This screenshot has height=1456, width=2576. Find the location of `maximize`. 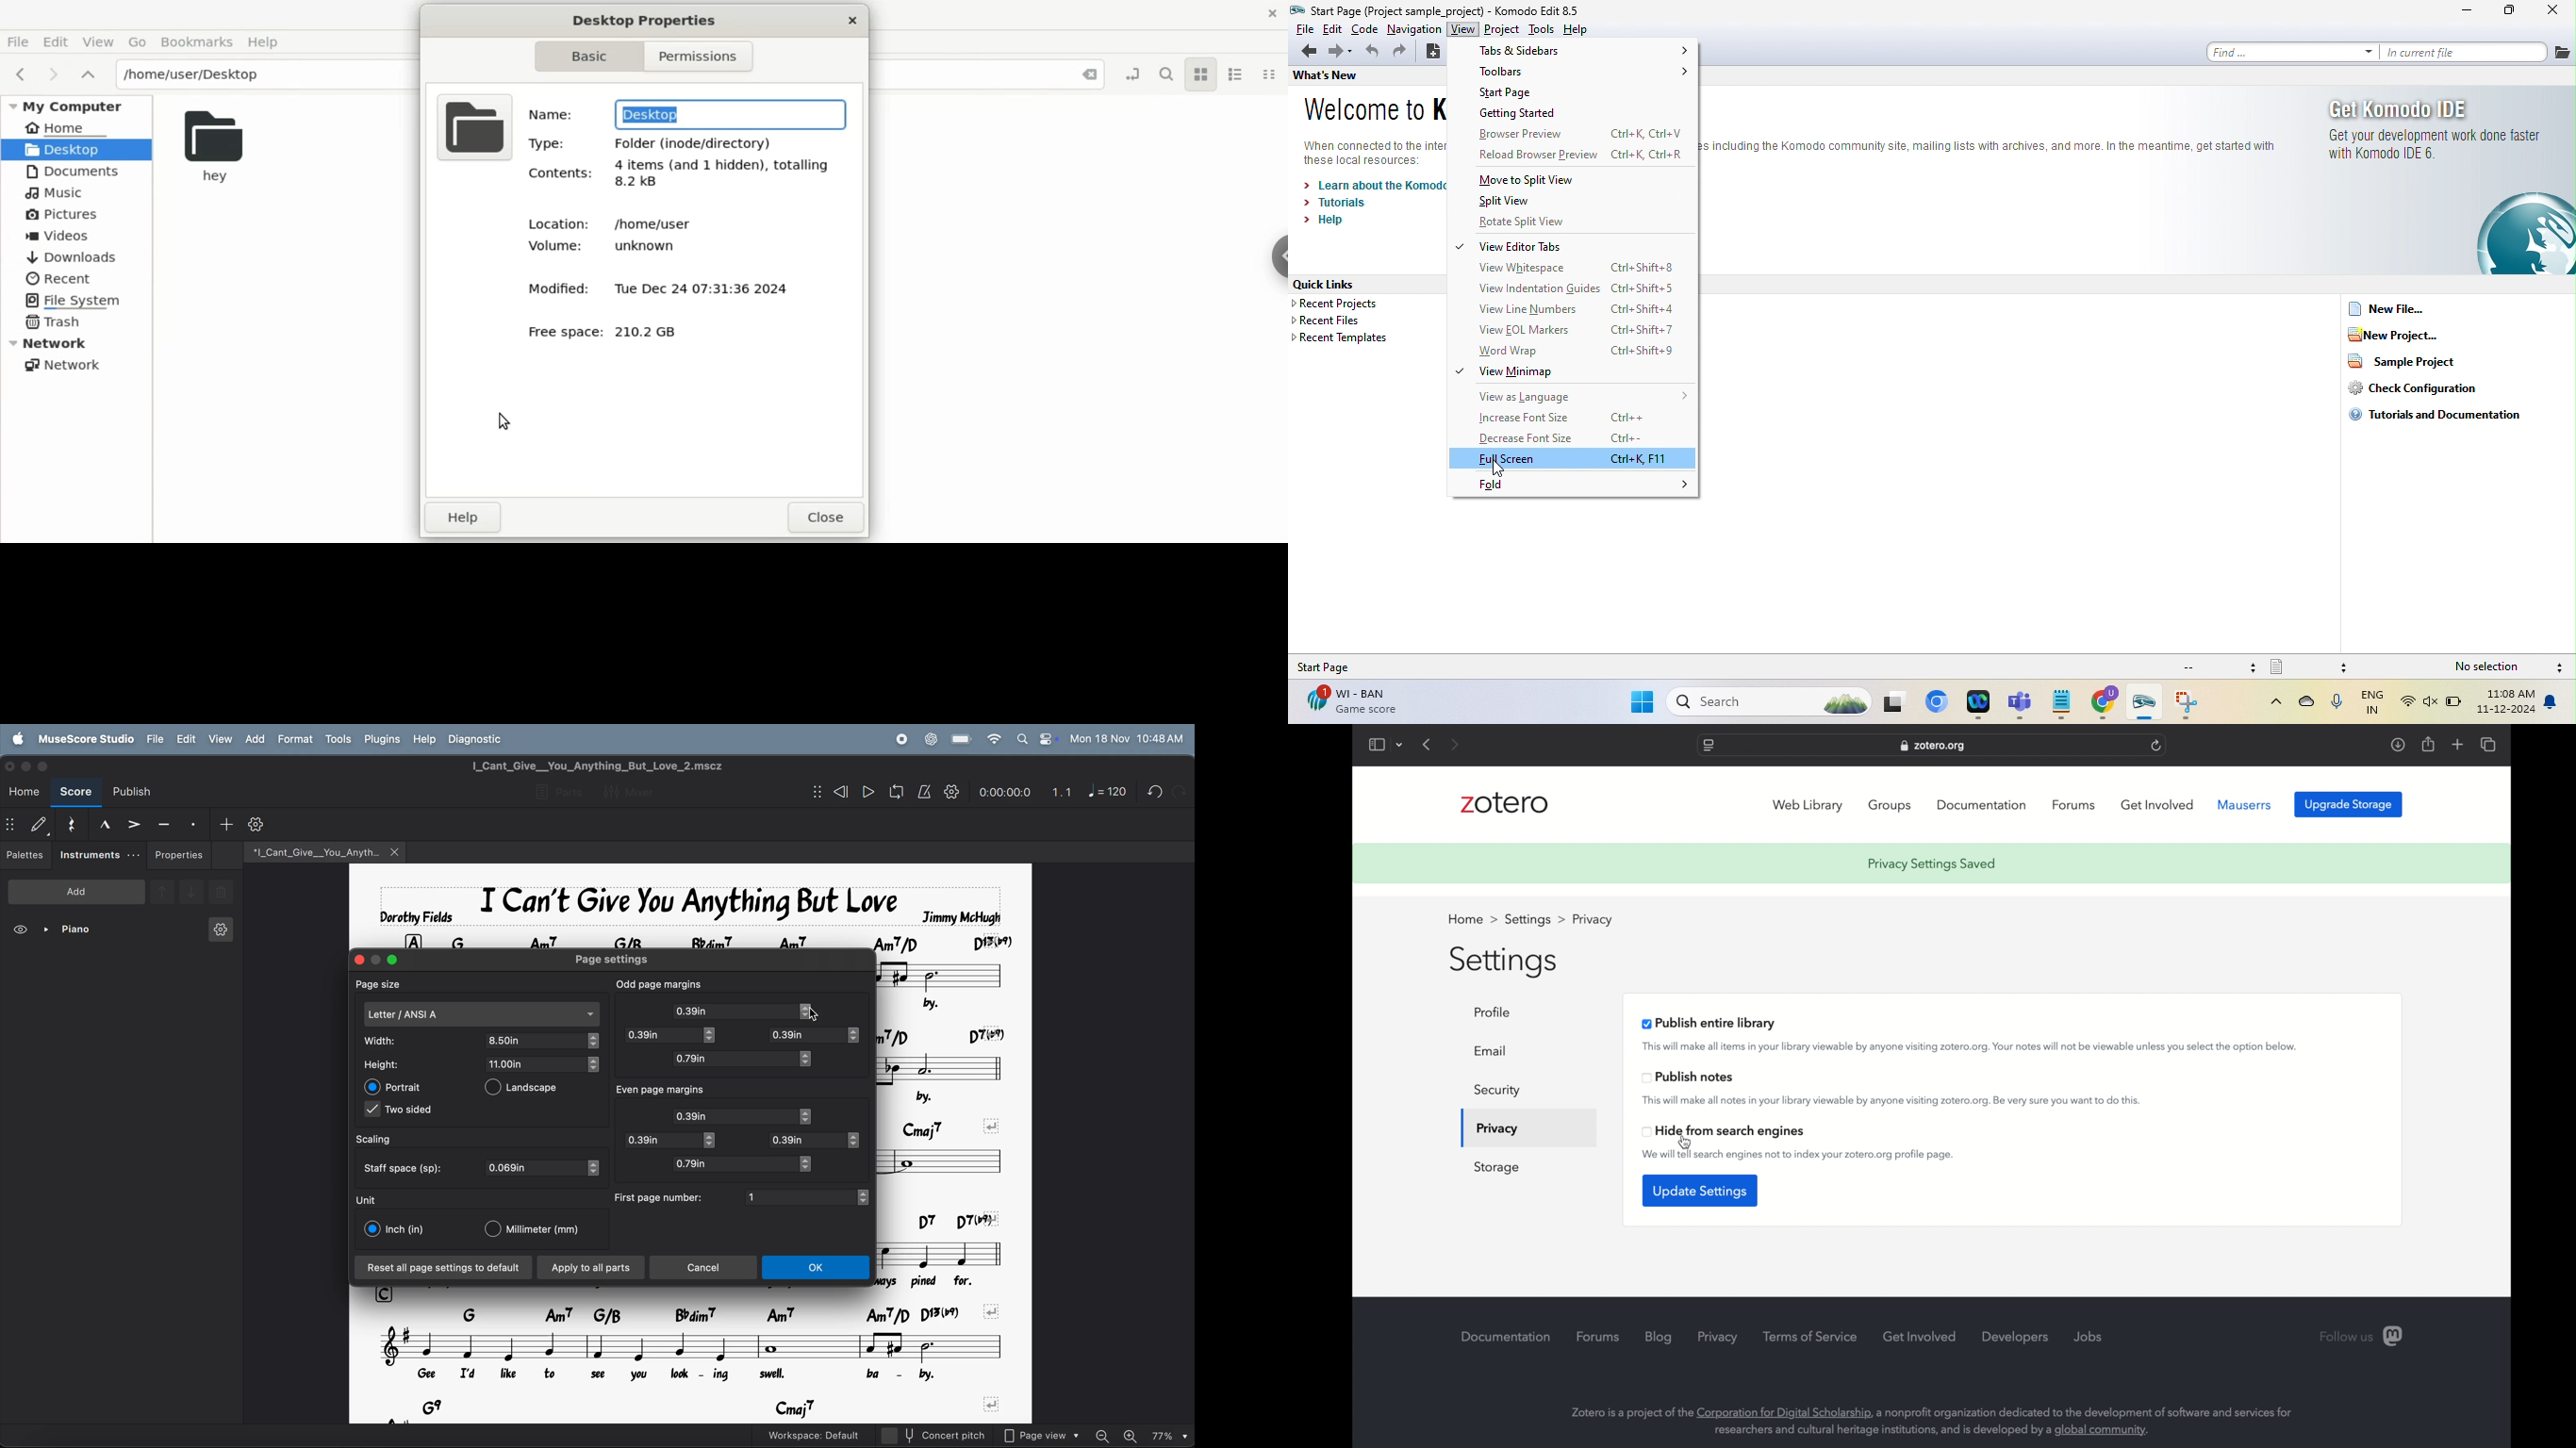

maximize is located at coordinates (394, 960).